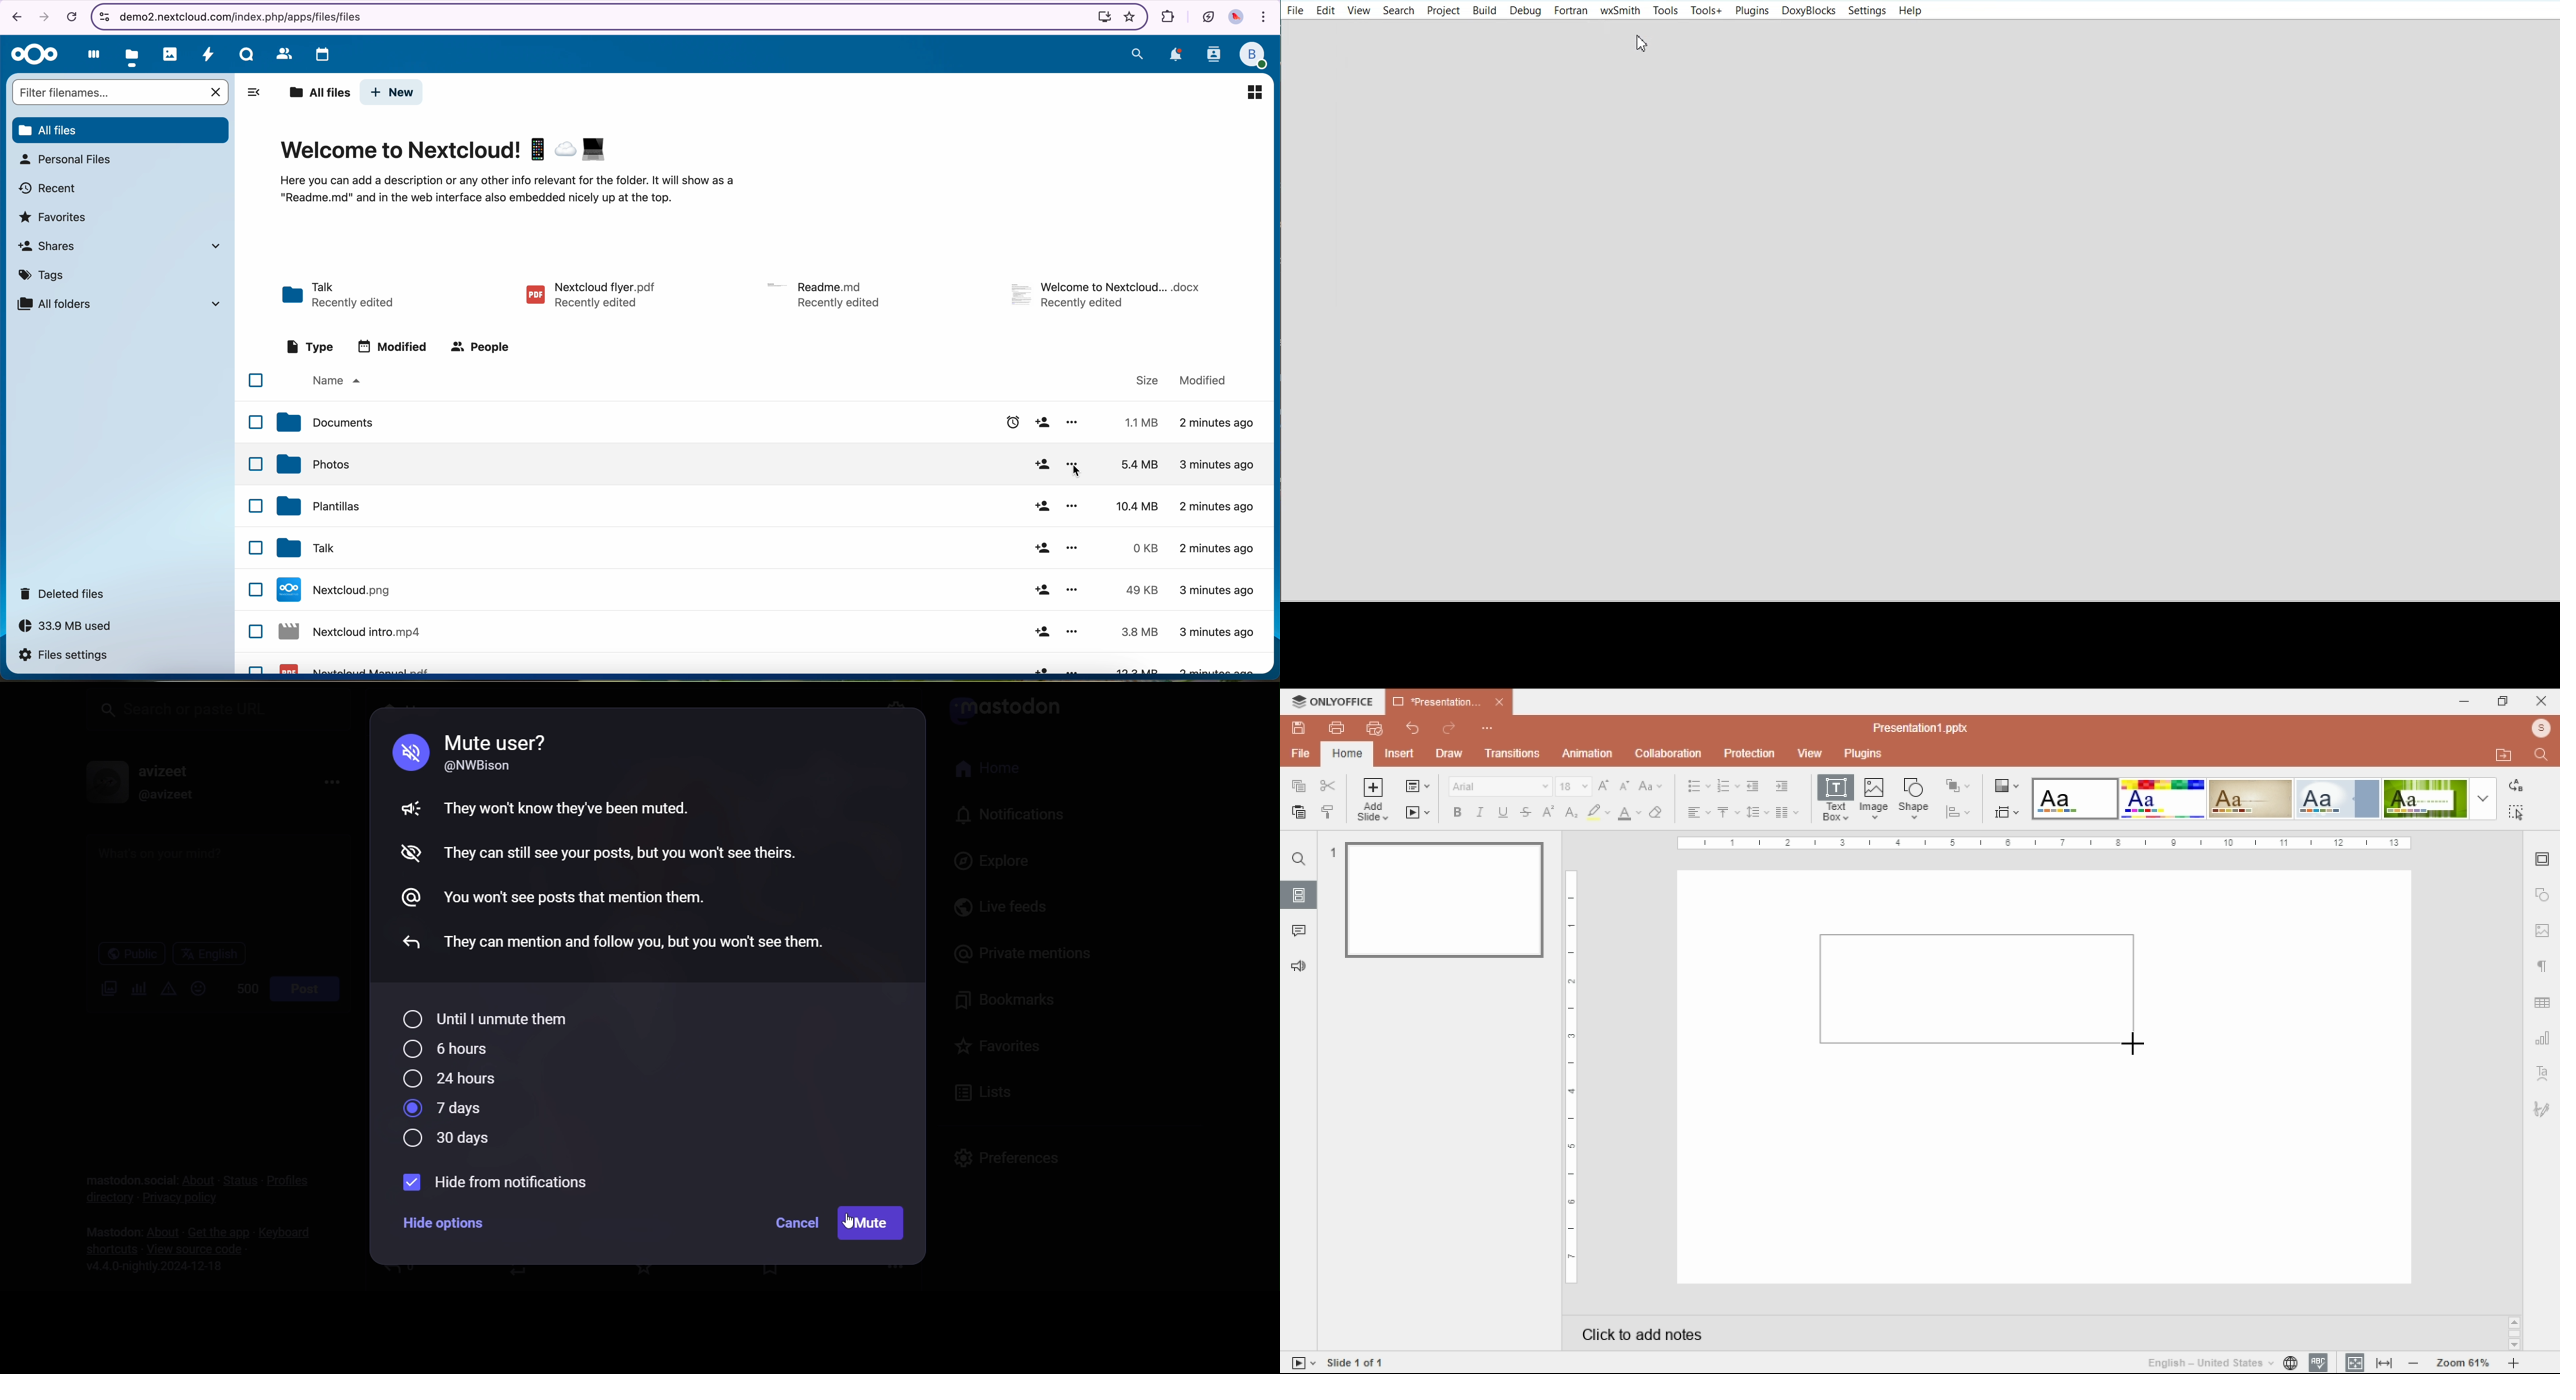  I want to click on until i unmute them, so click(494, 1018).